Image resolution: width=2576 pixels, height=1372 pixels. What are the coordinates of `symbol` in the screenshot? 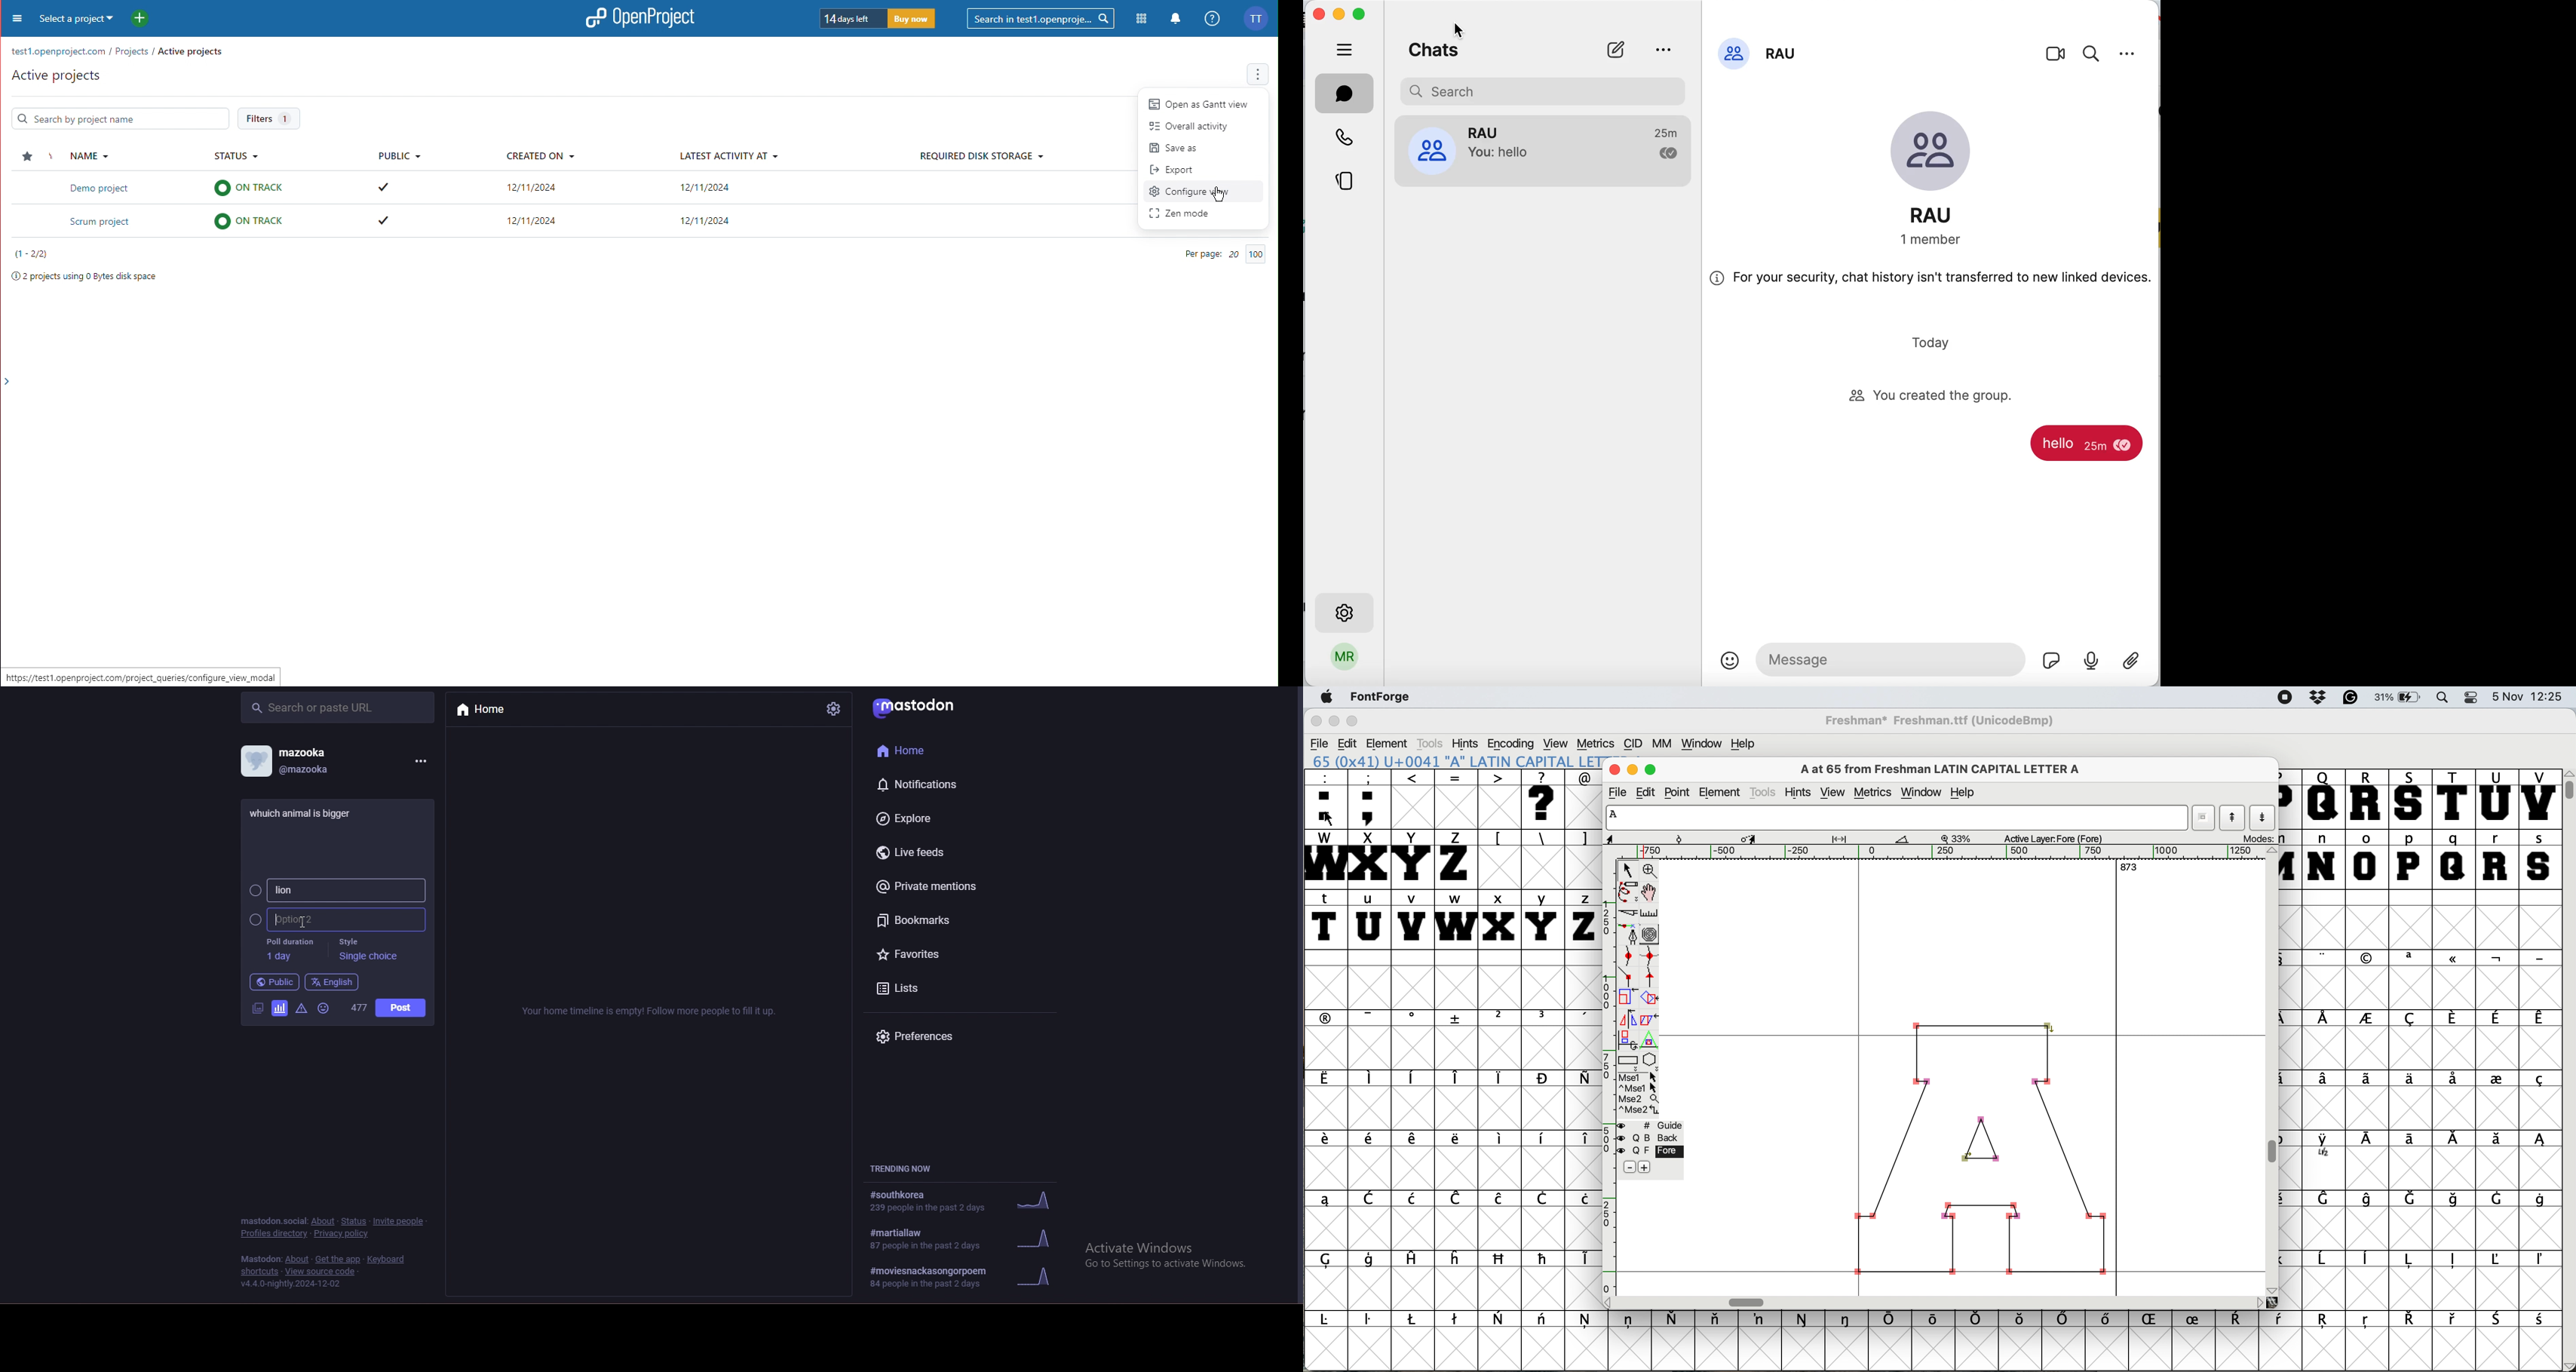 It's located at (1332, 1260).